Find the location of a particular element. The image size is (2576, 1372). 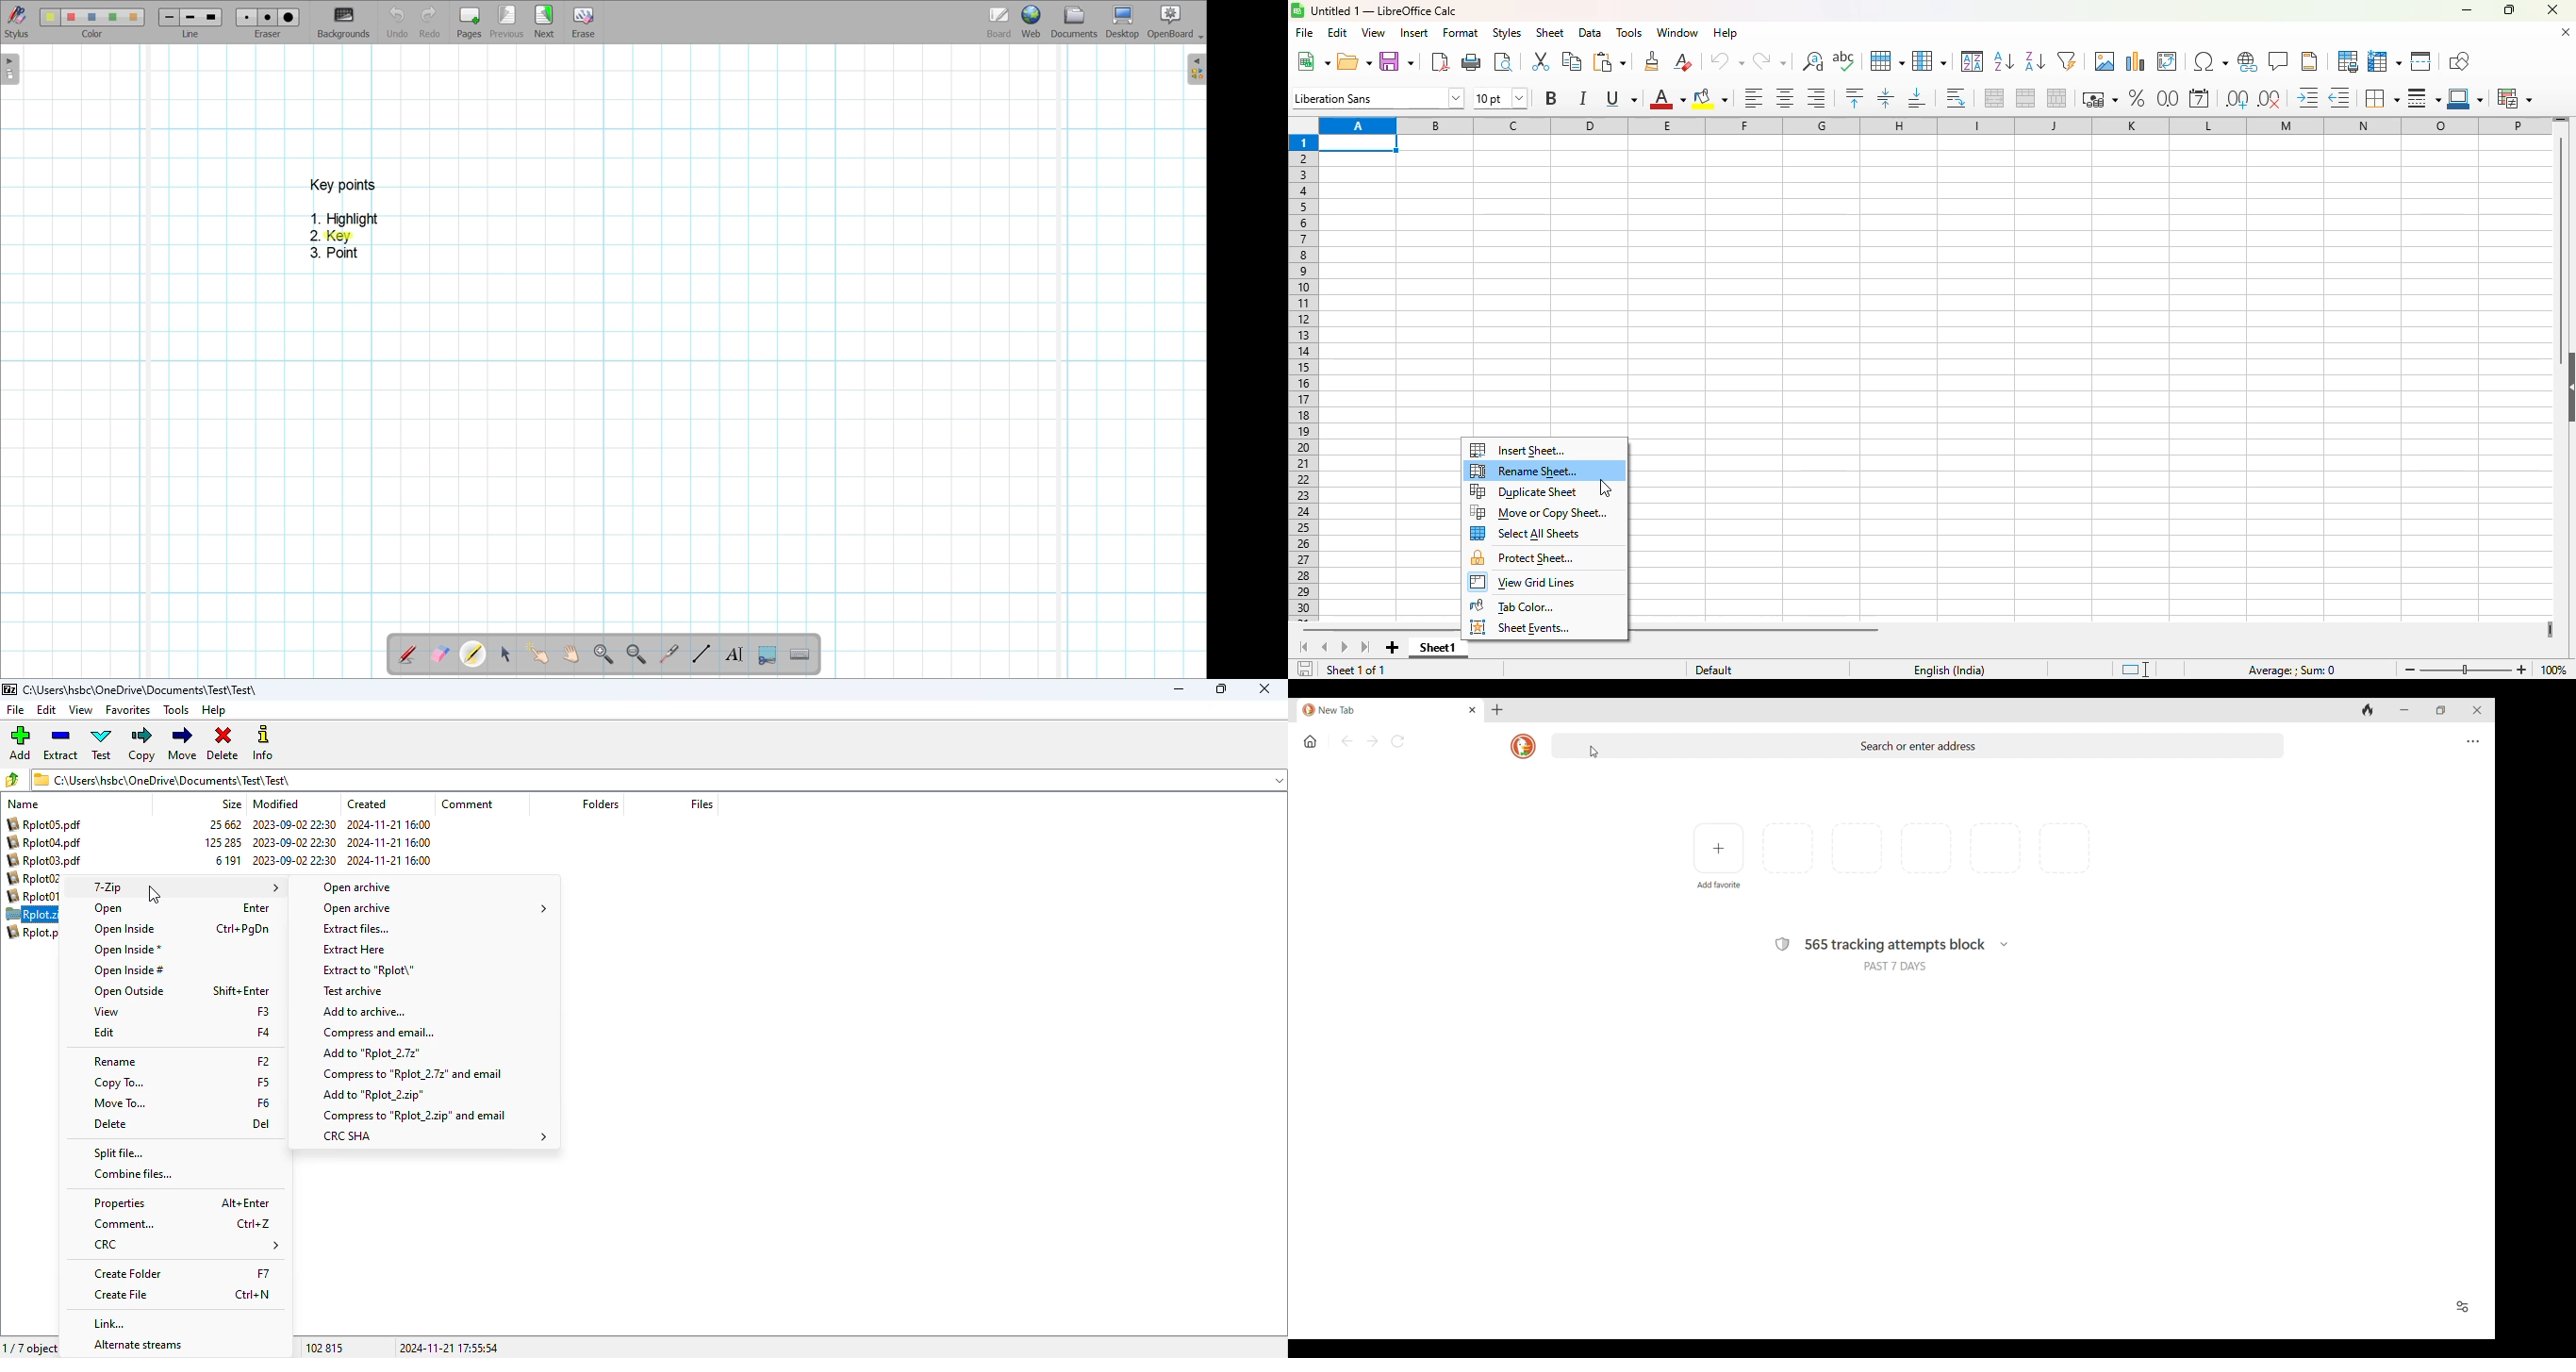

Rplot04.pdf is located at coordinates (44, 842).